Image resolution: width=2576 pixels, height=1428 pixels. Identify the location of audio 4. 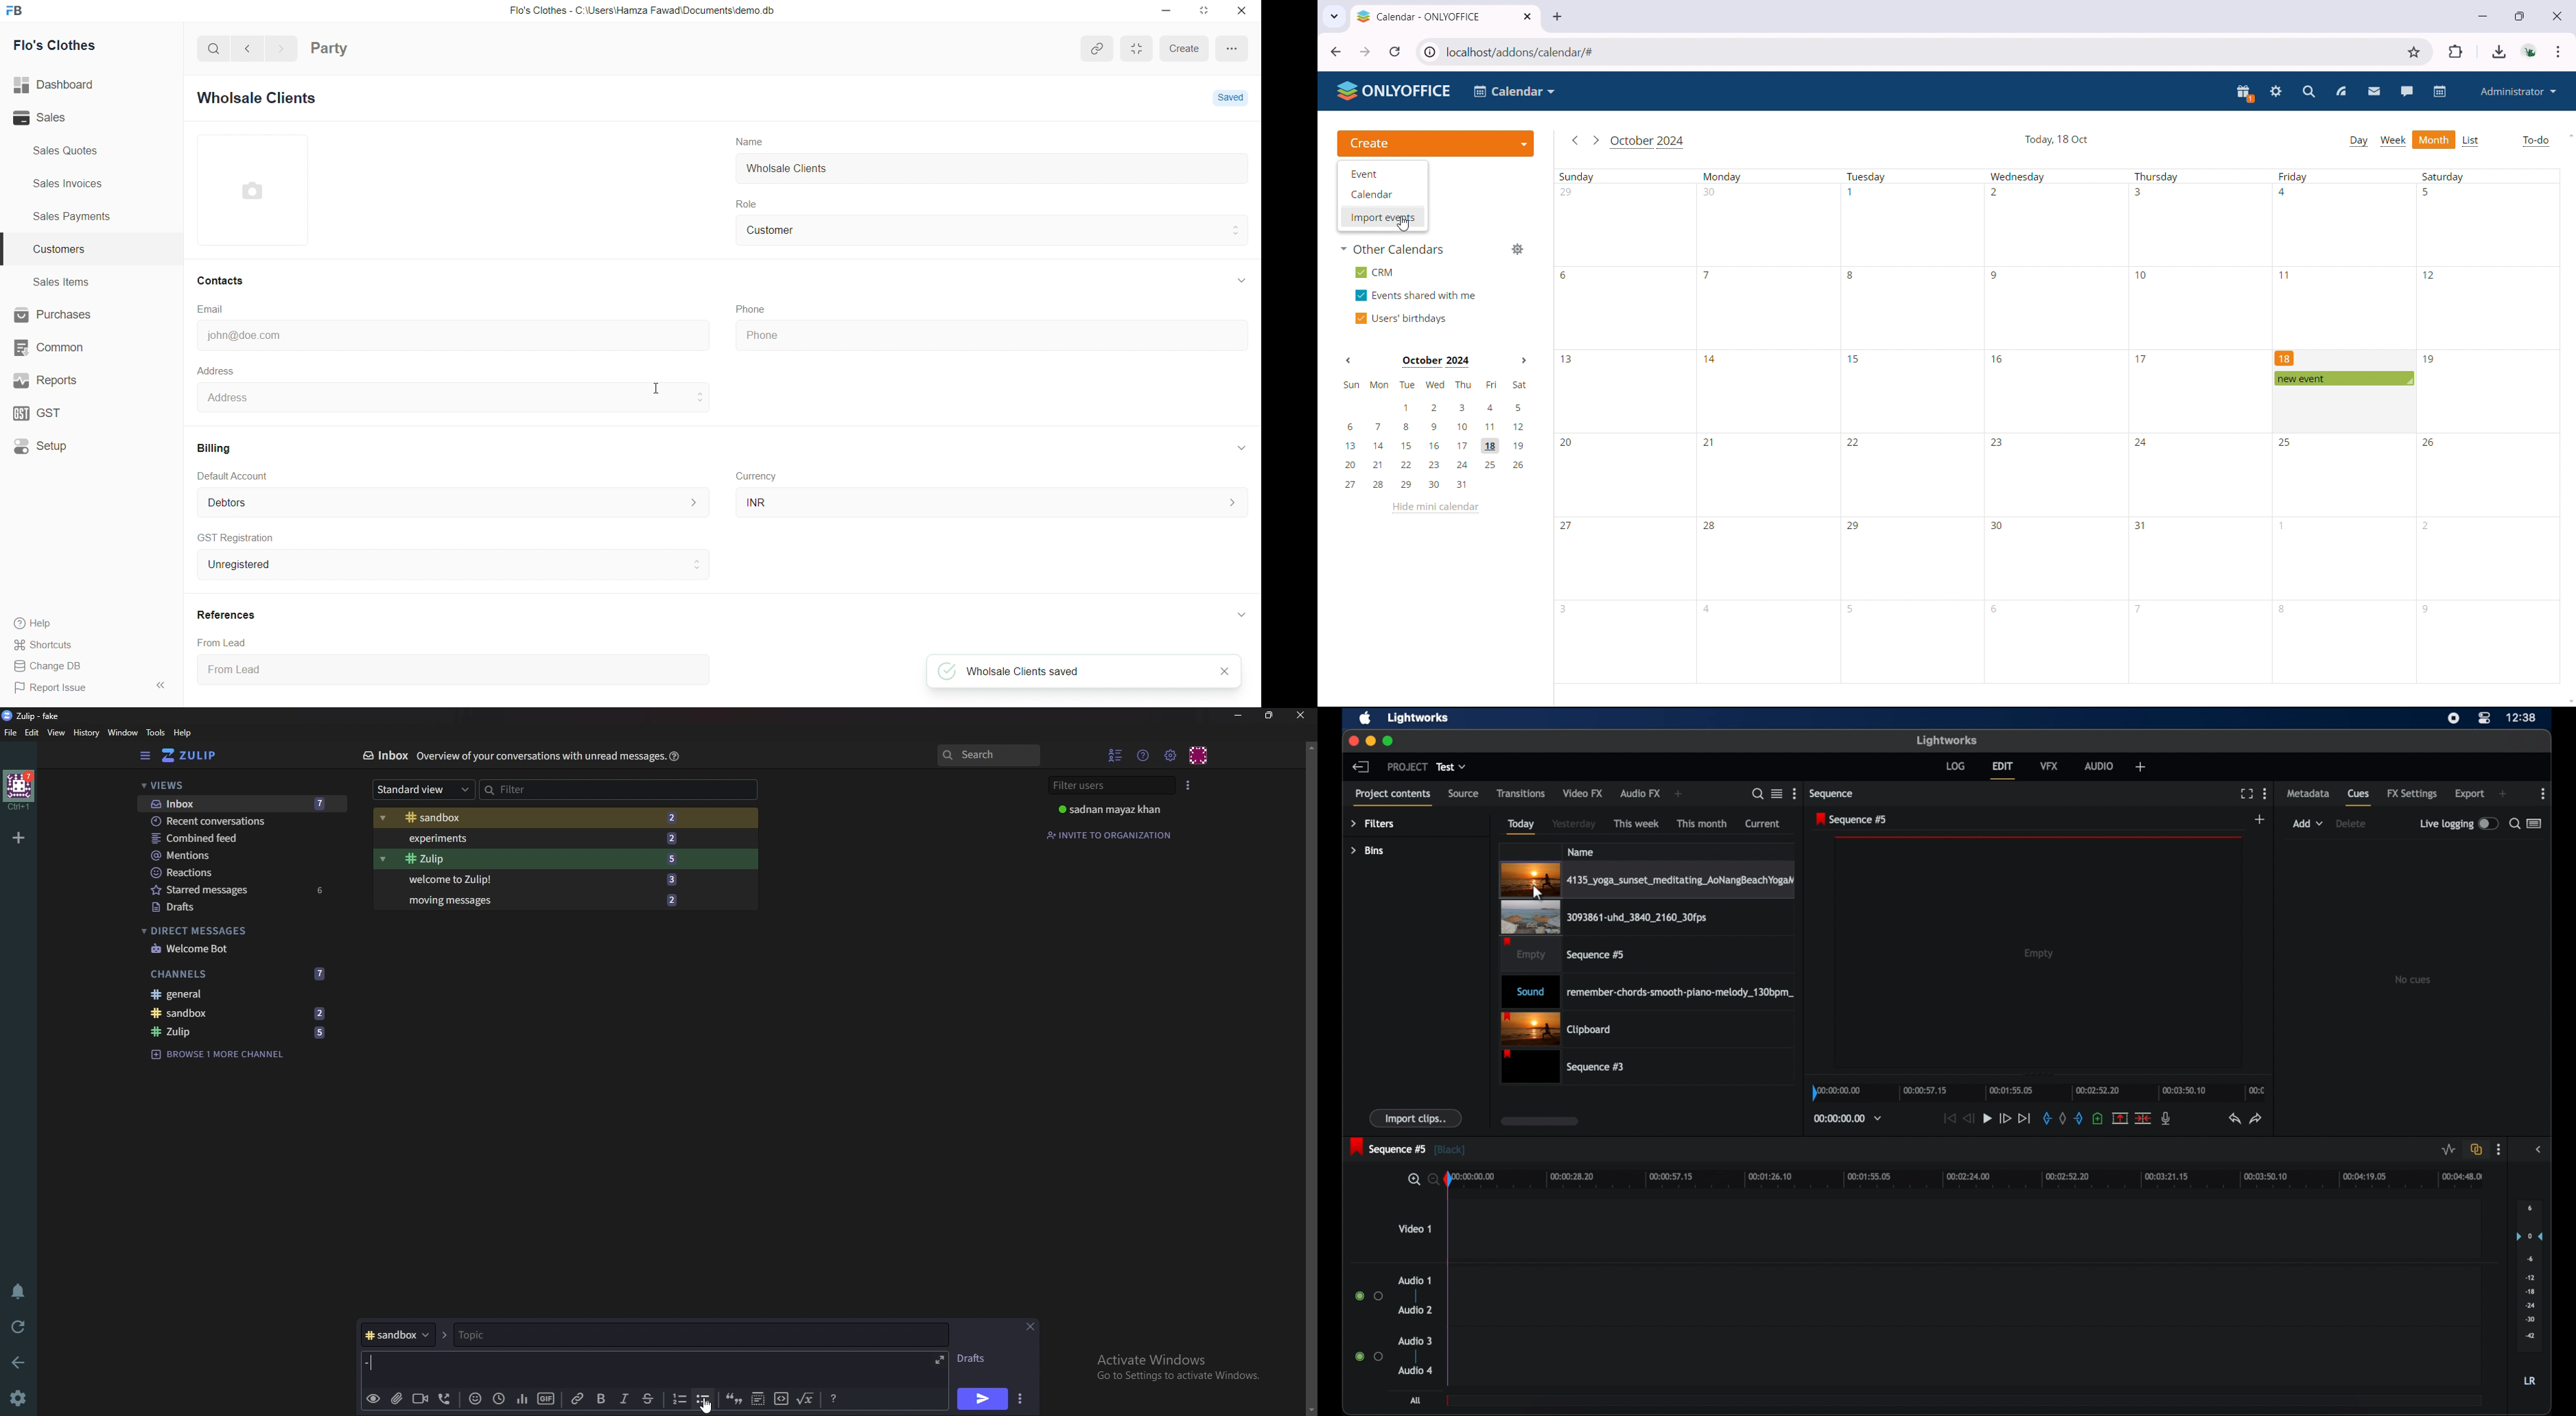
(1413, 1371).